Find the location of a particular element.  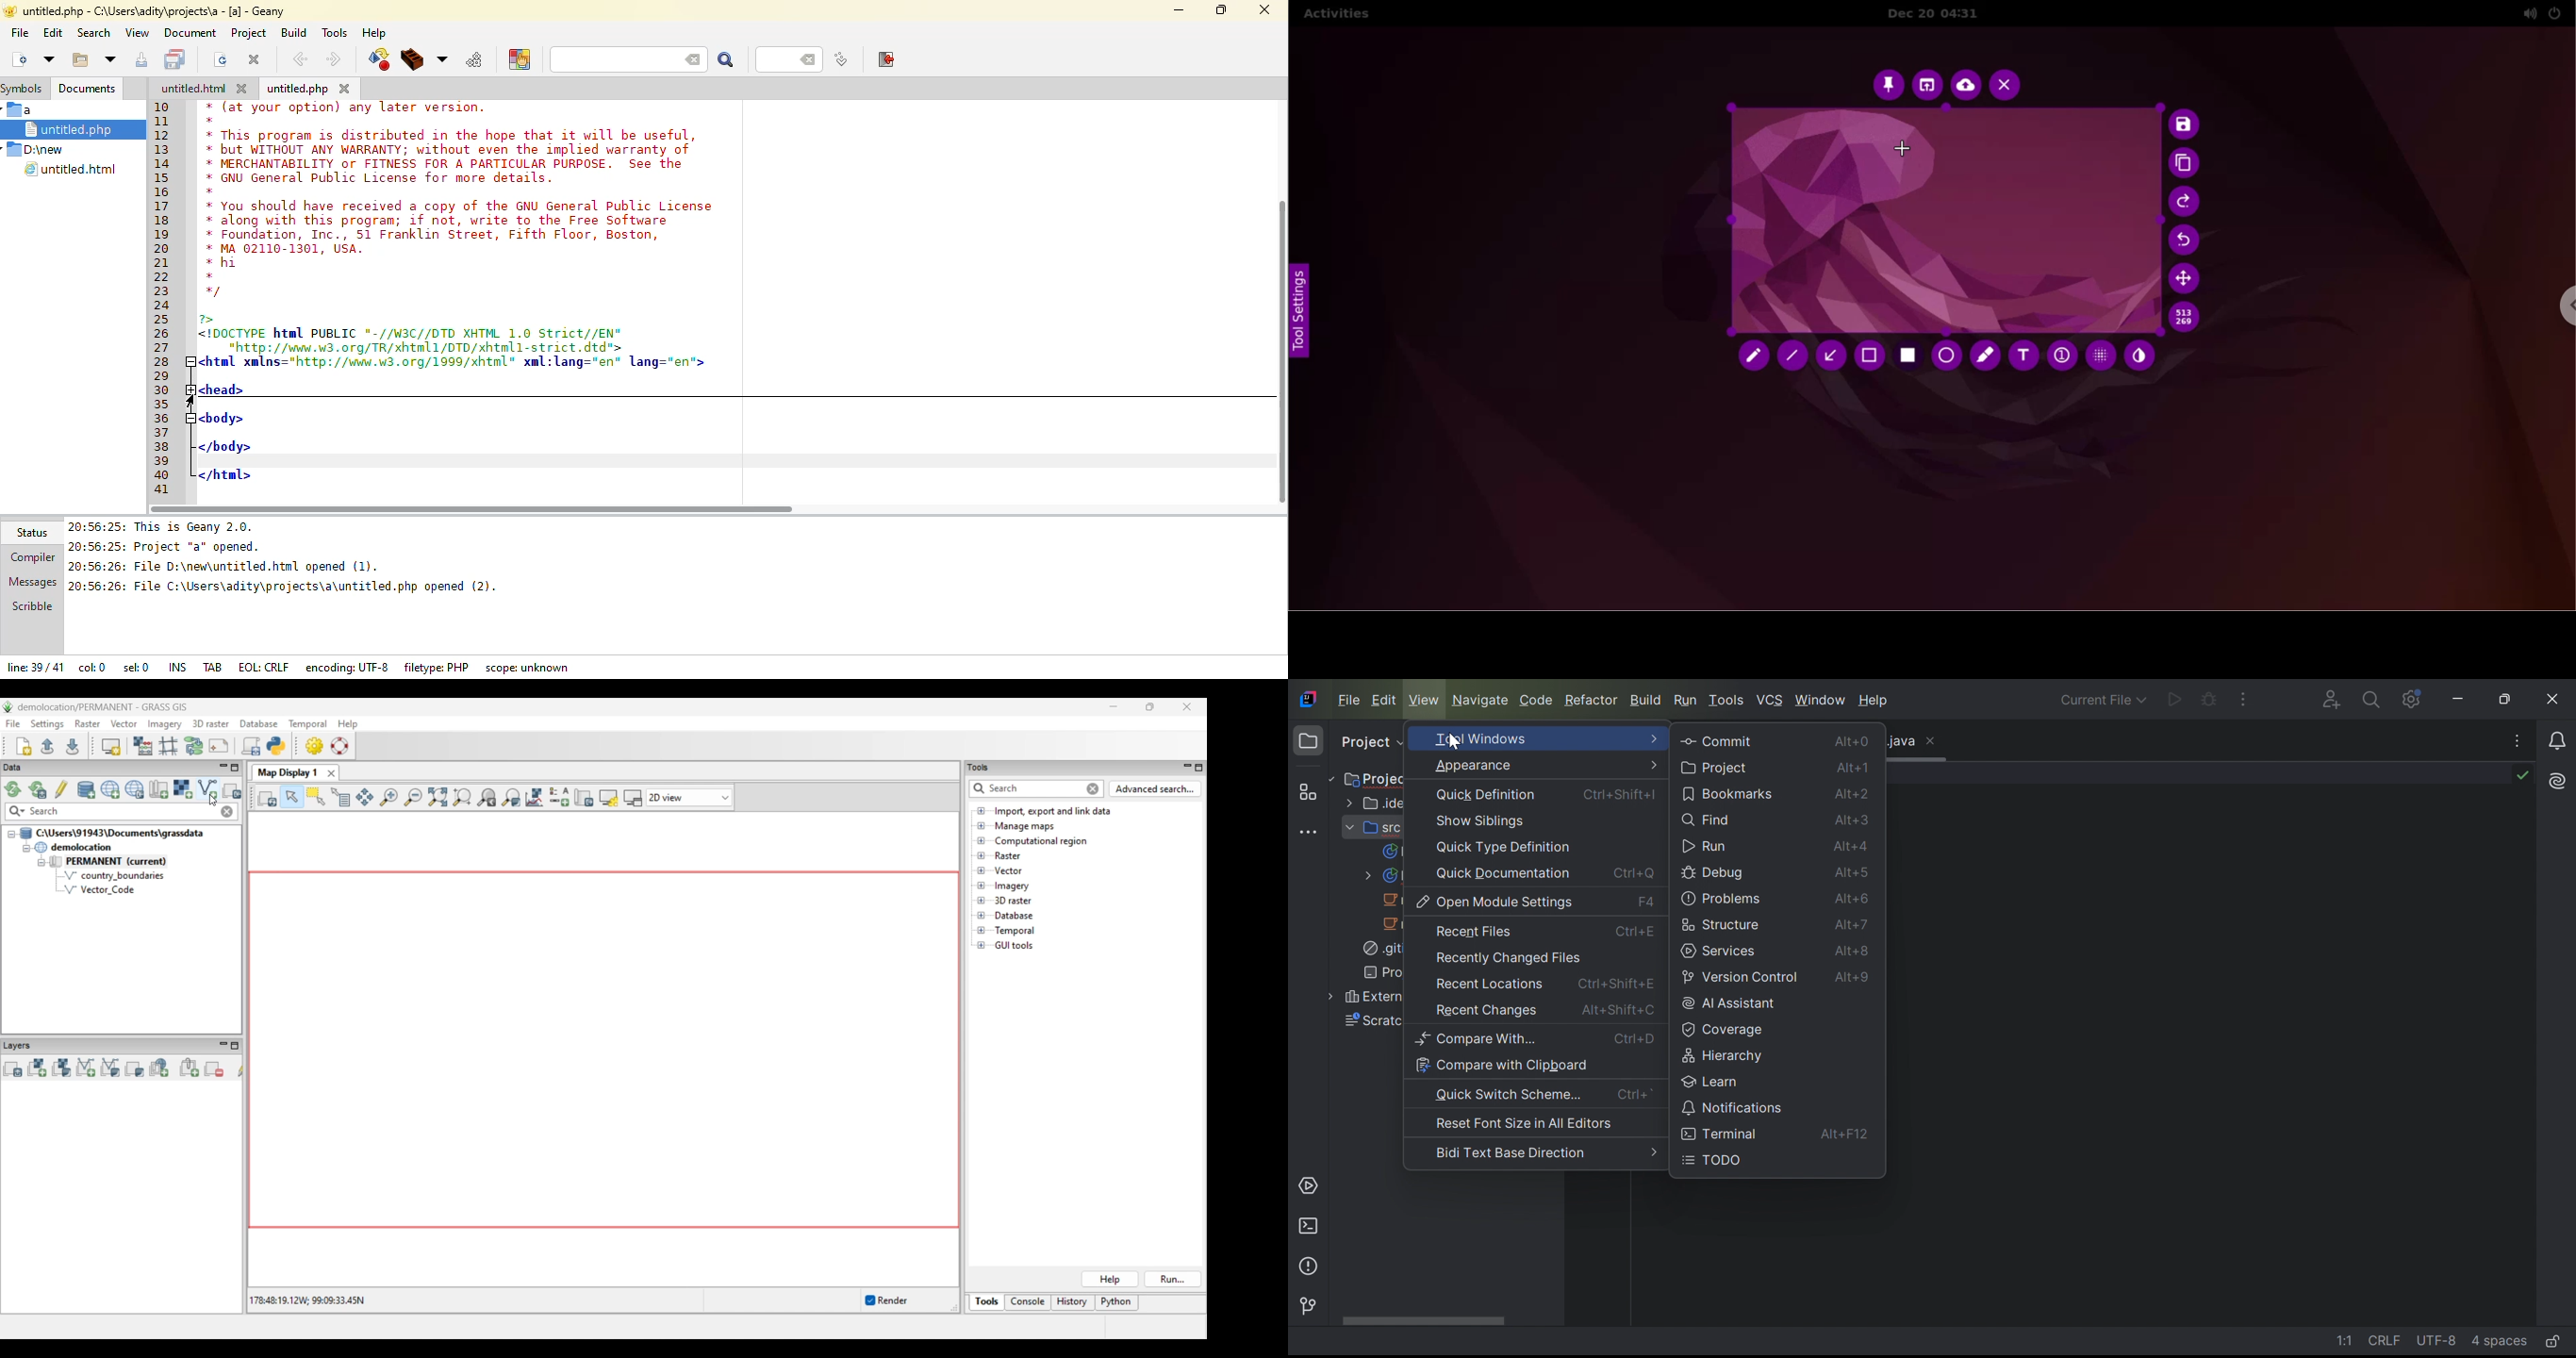

Commit is located at coordinates (1715, 741).